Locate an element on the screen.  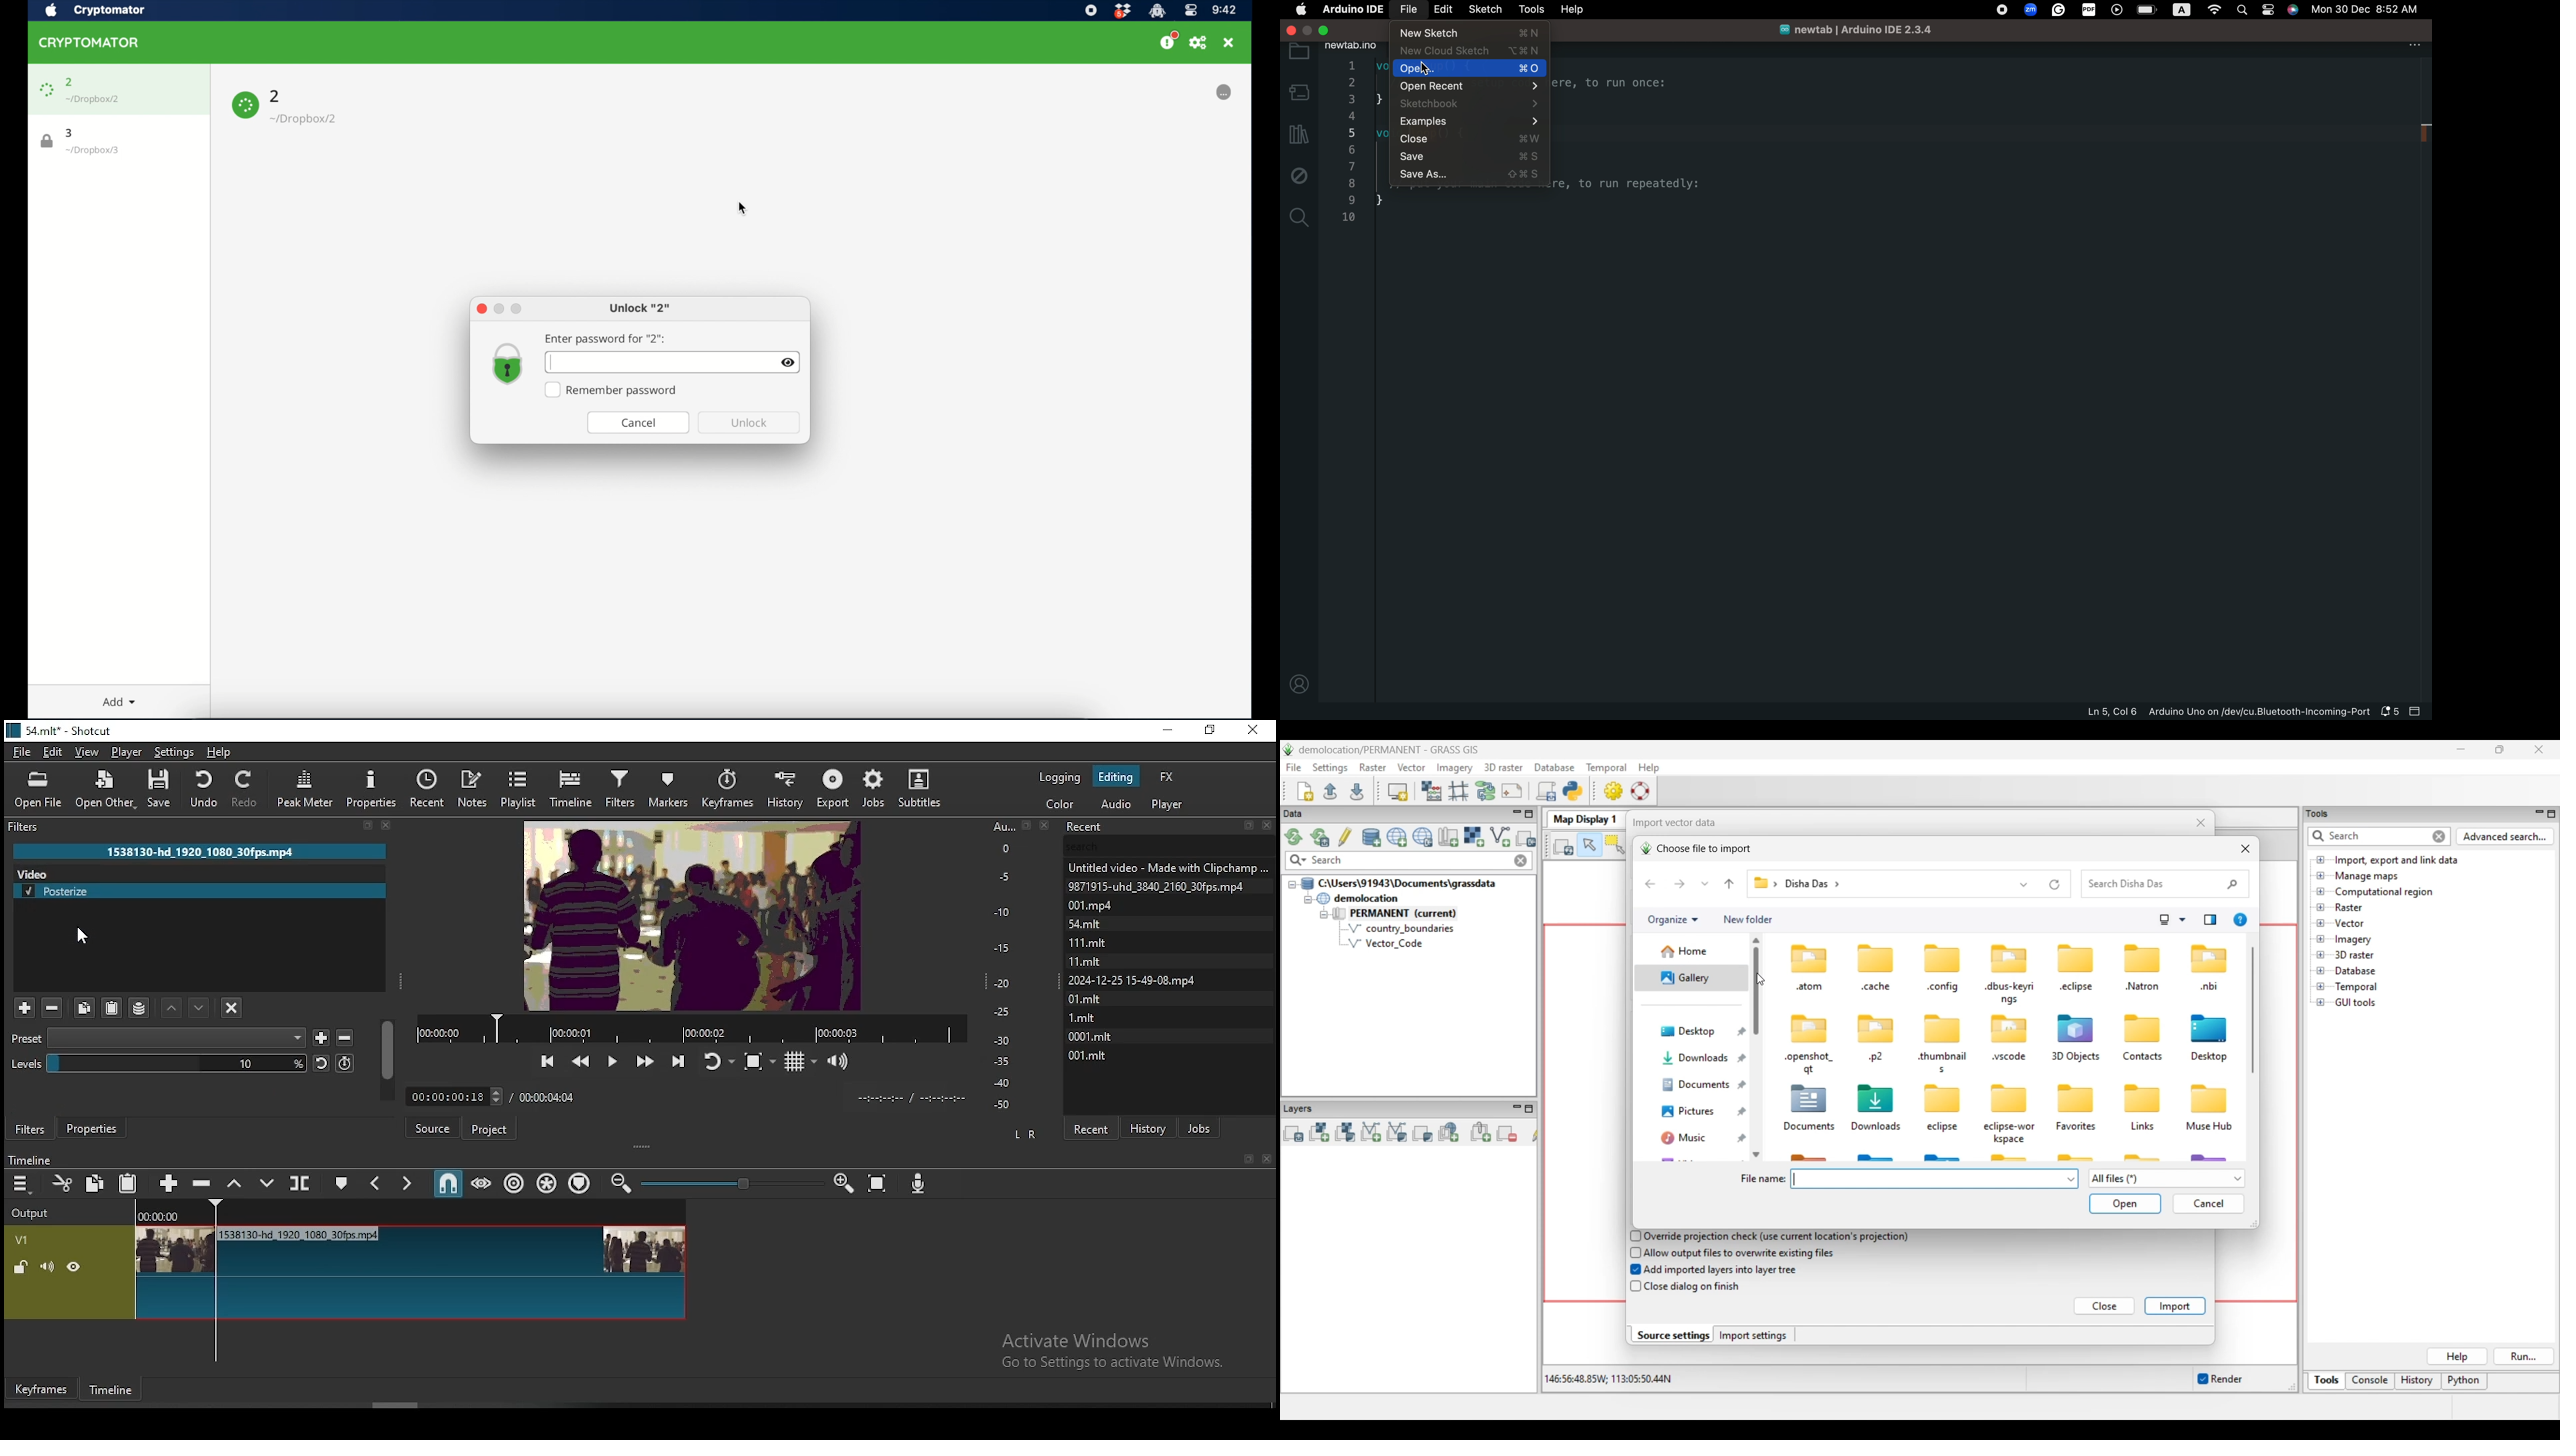
main setting is located at coordinates (1302, 10).